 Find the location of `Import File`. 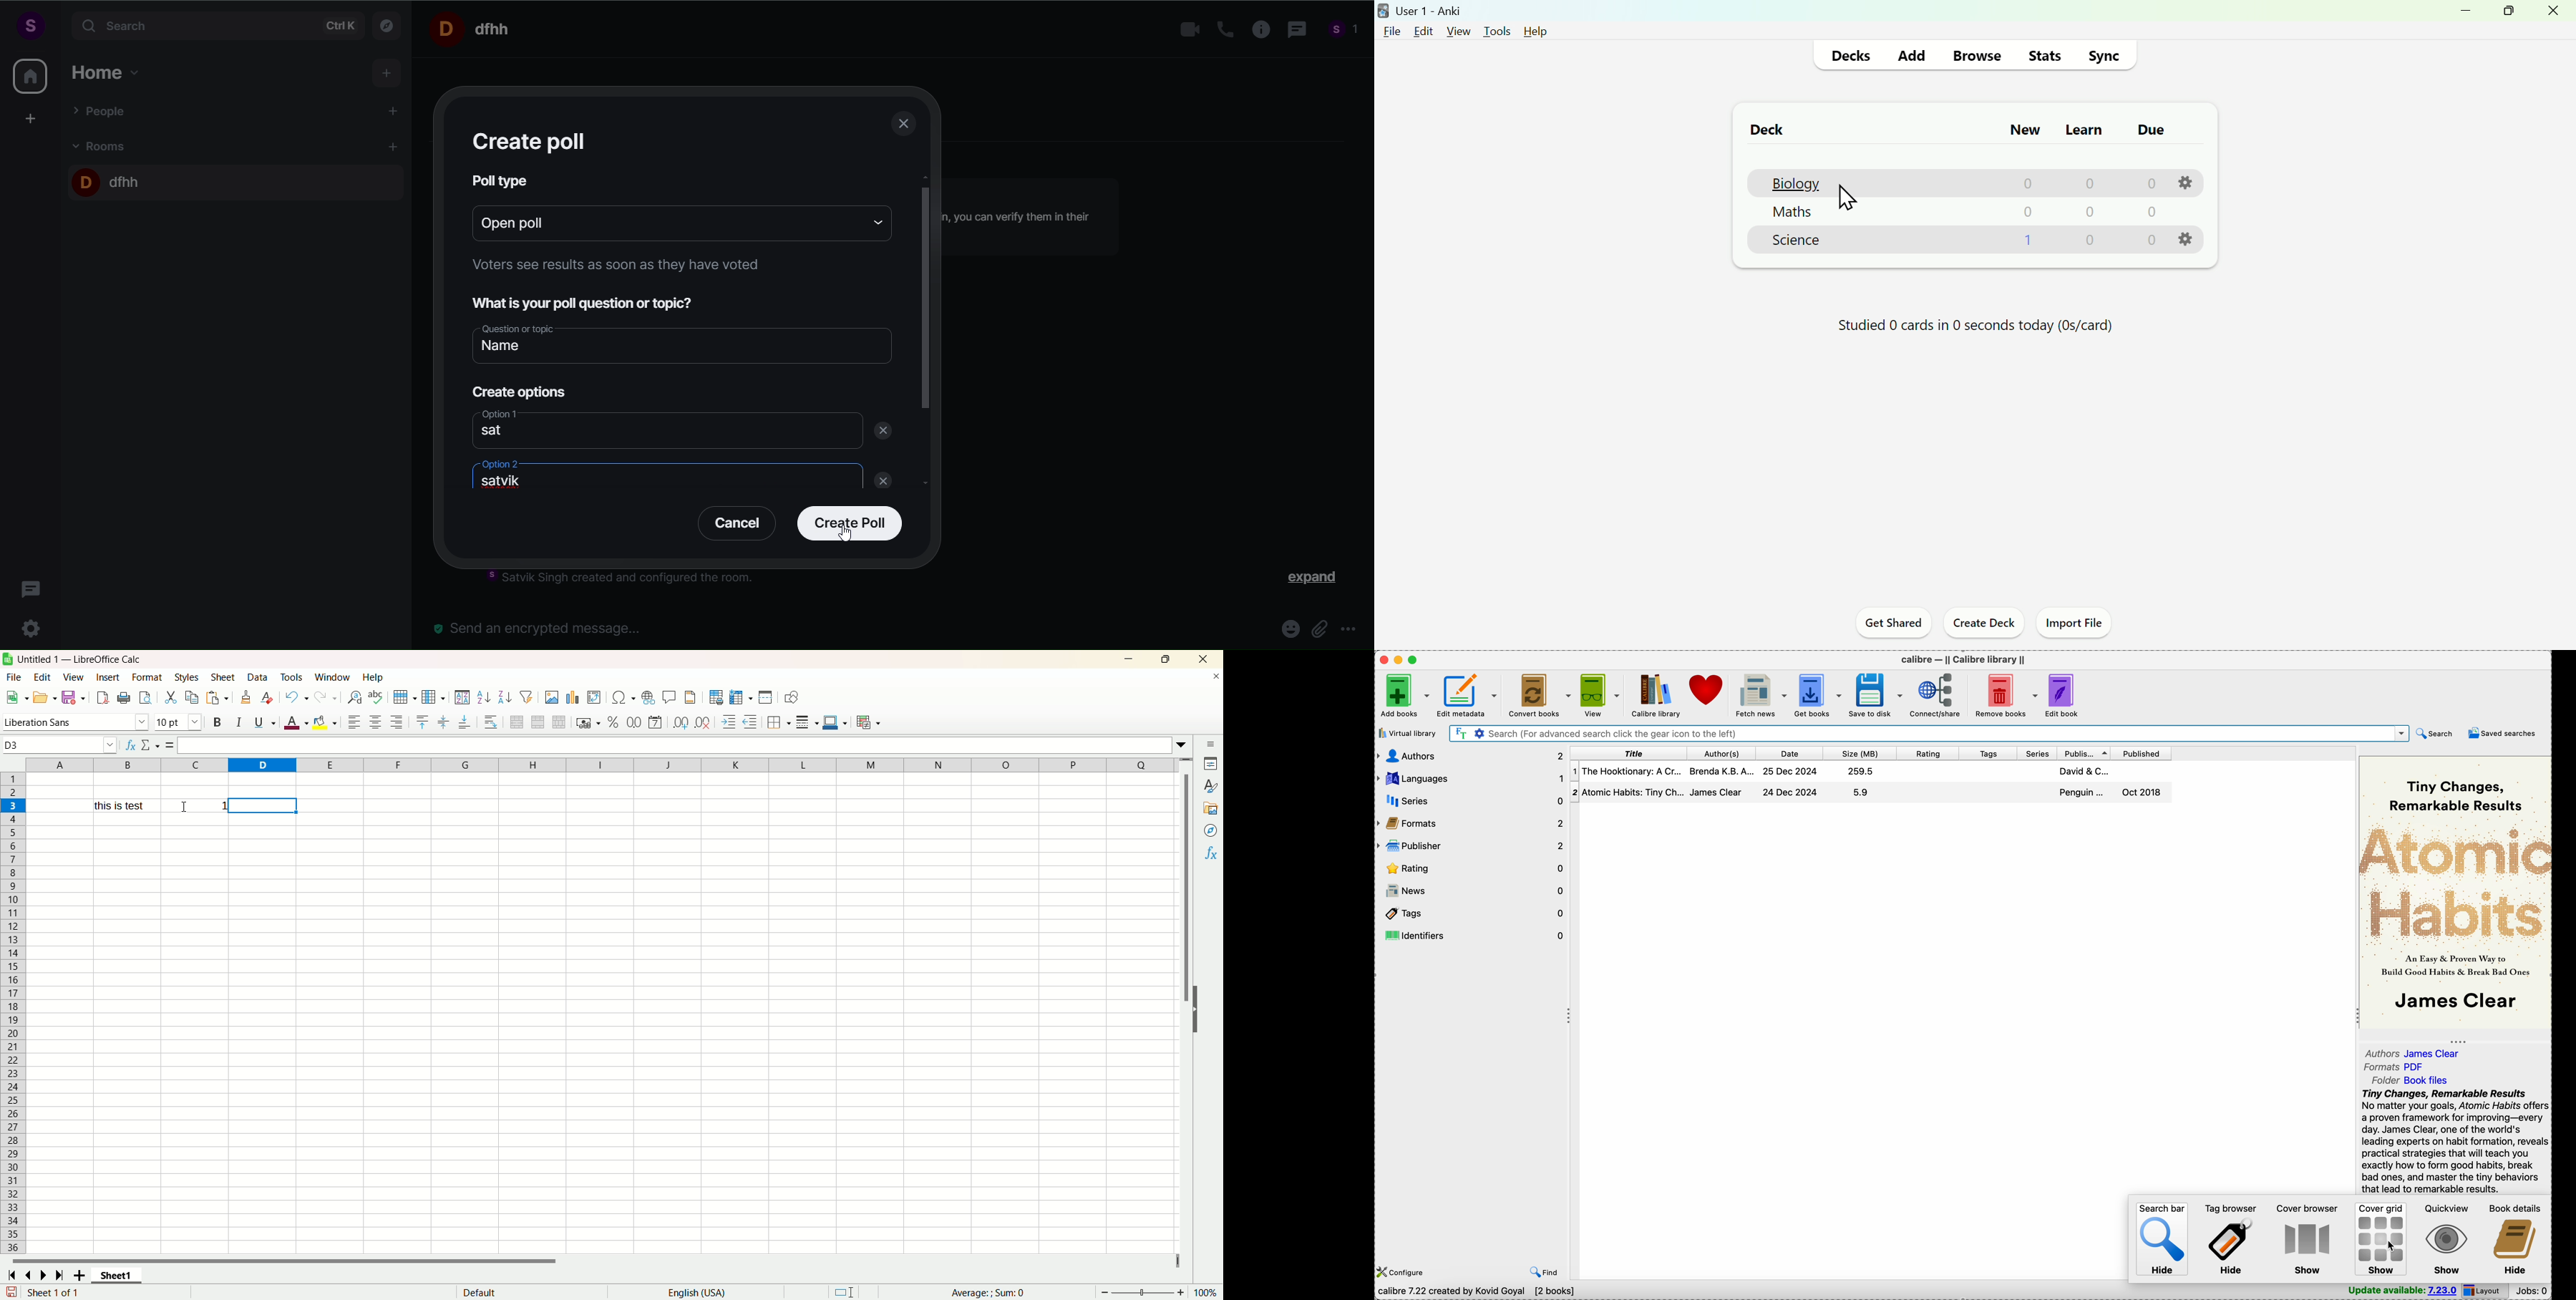

Import File is located at coordinates (2073, 624).